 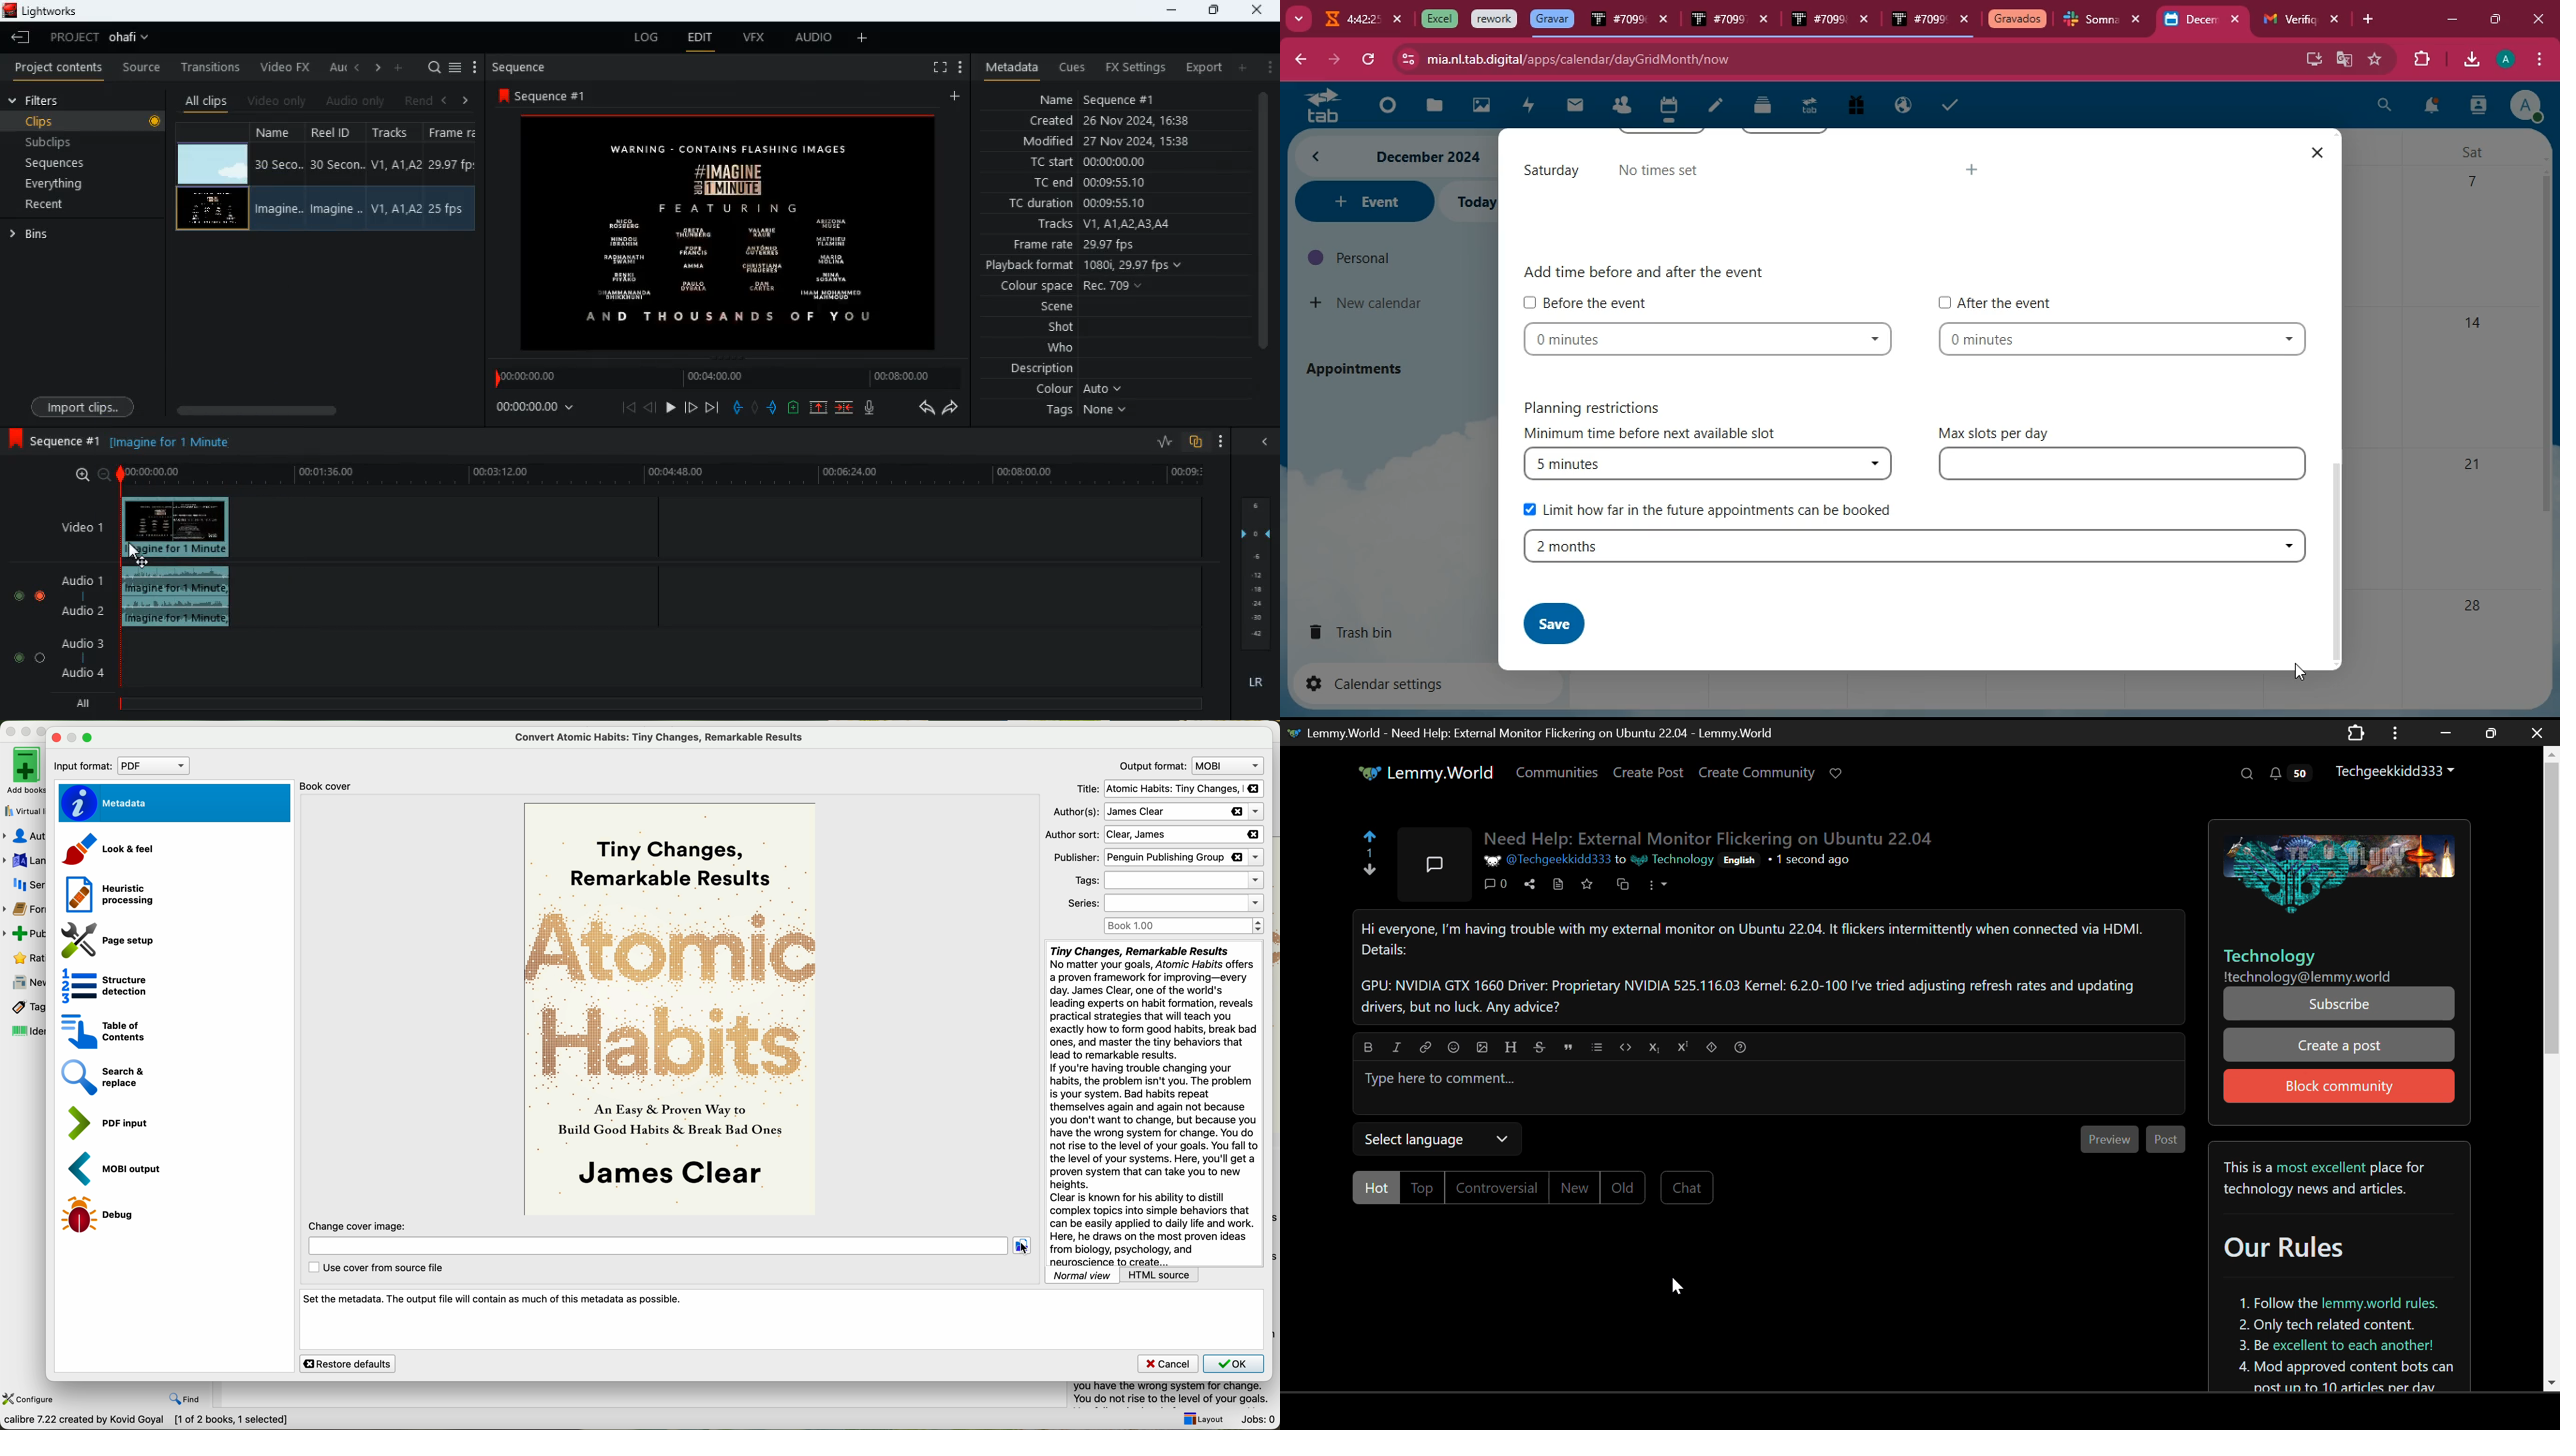 I want to click on Donate to Lemmy, so click(x=1837, y=775).